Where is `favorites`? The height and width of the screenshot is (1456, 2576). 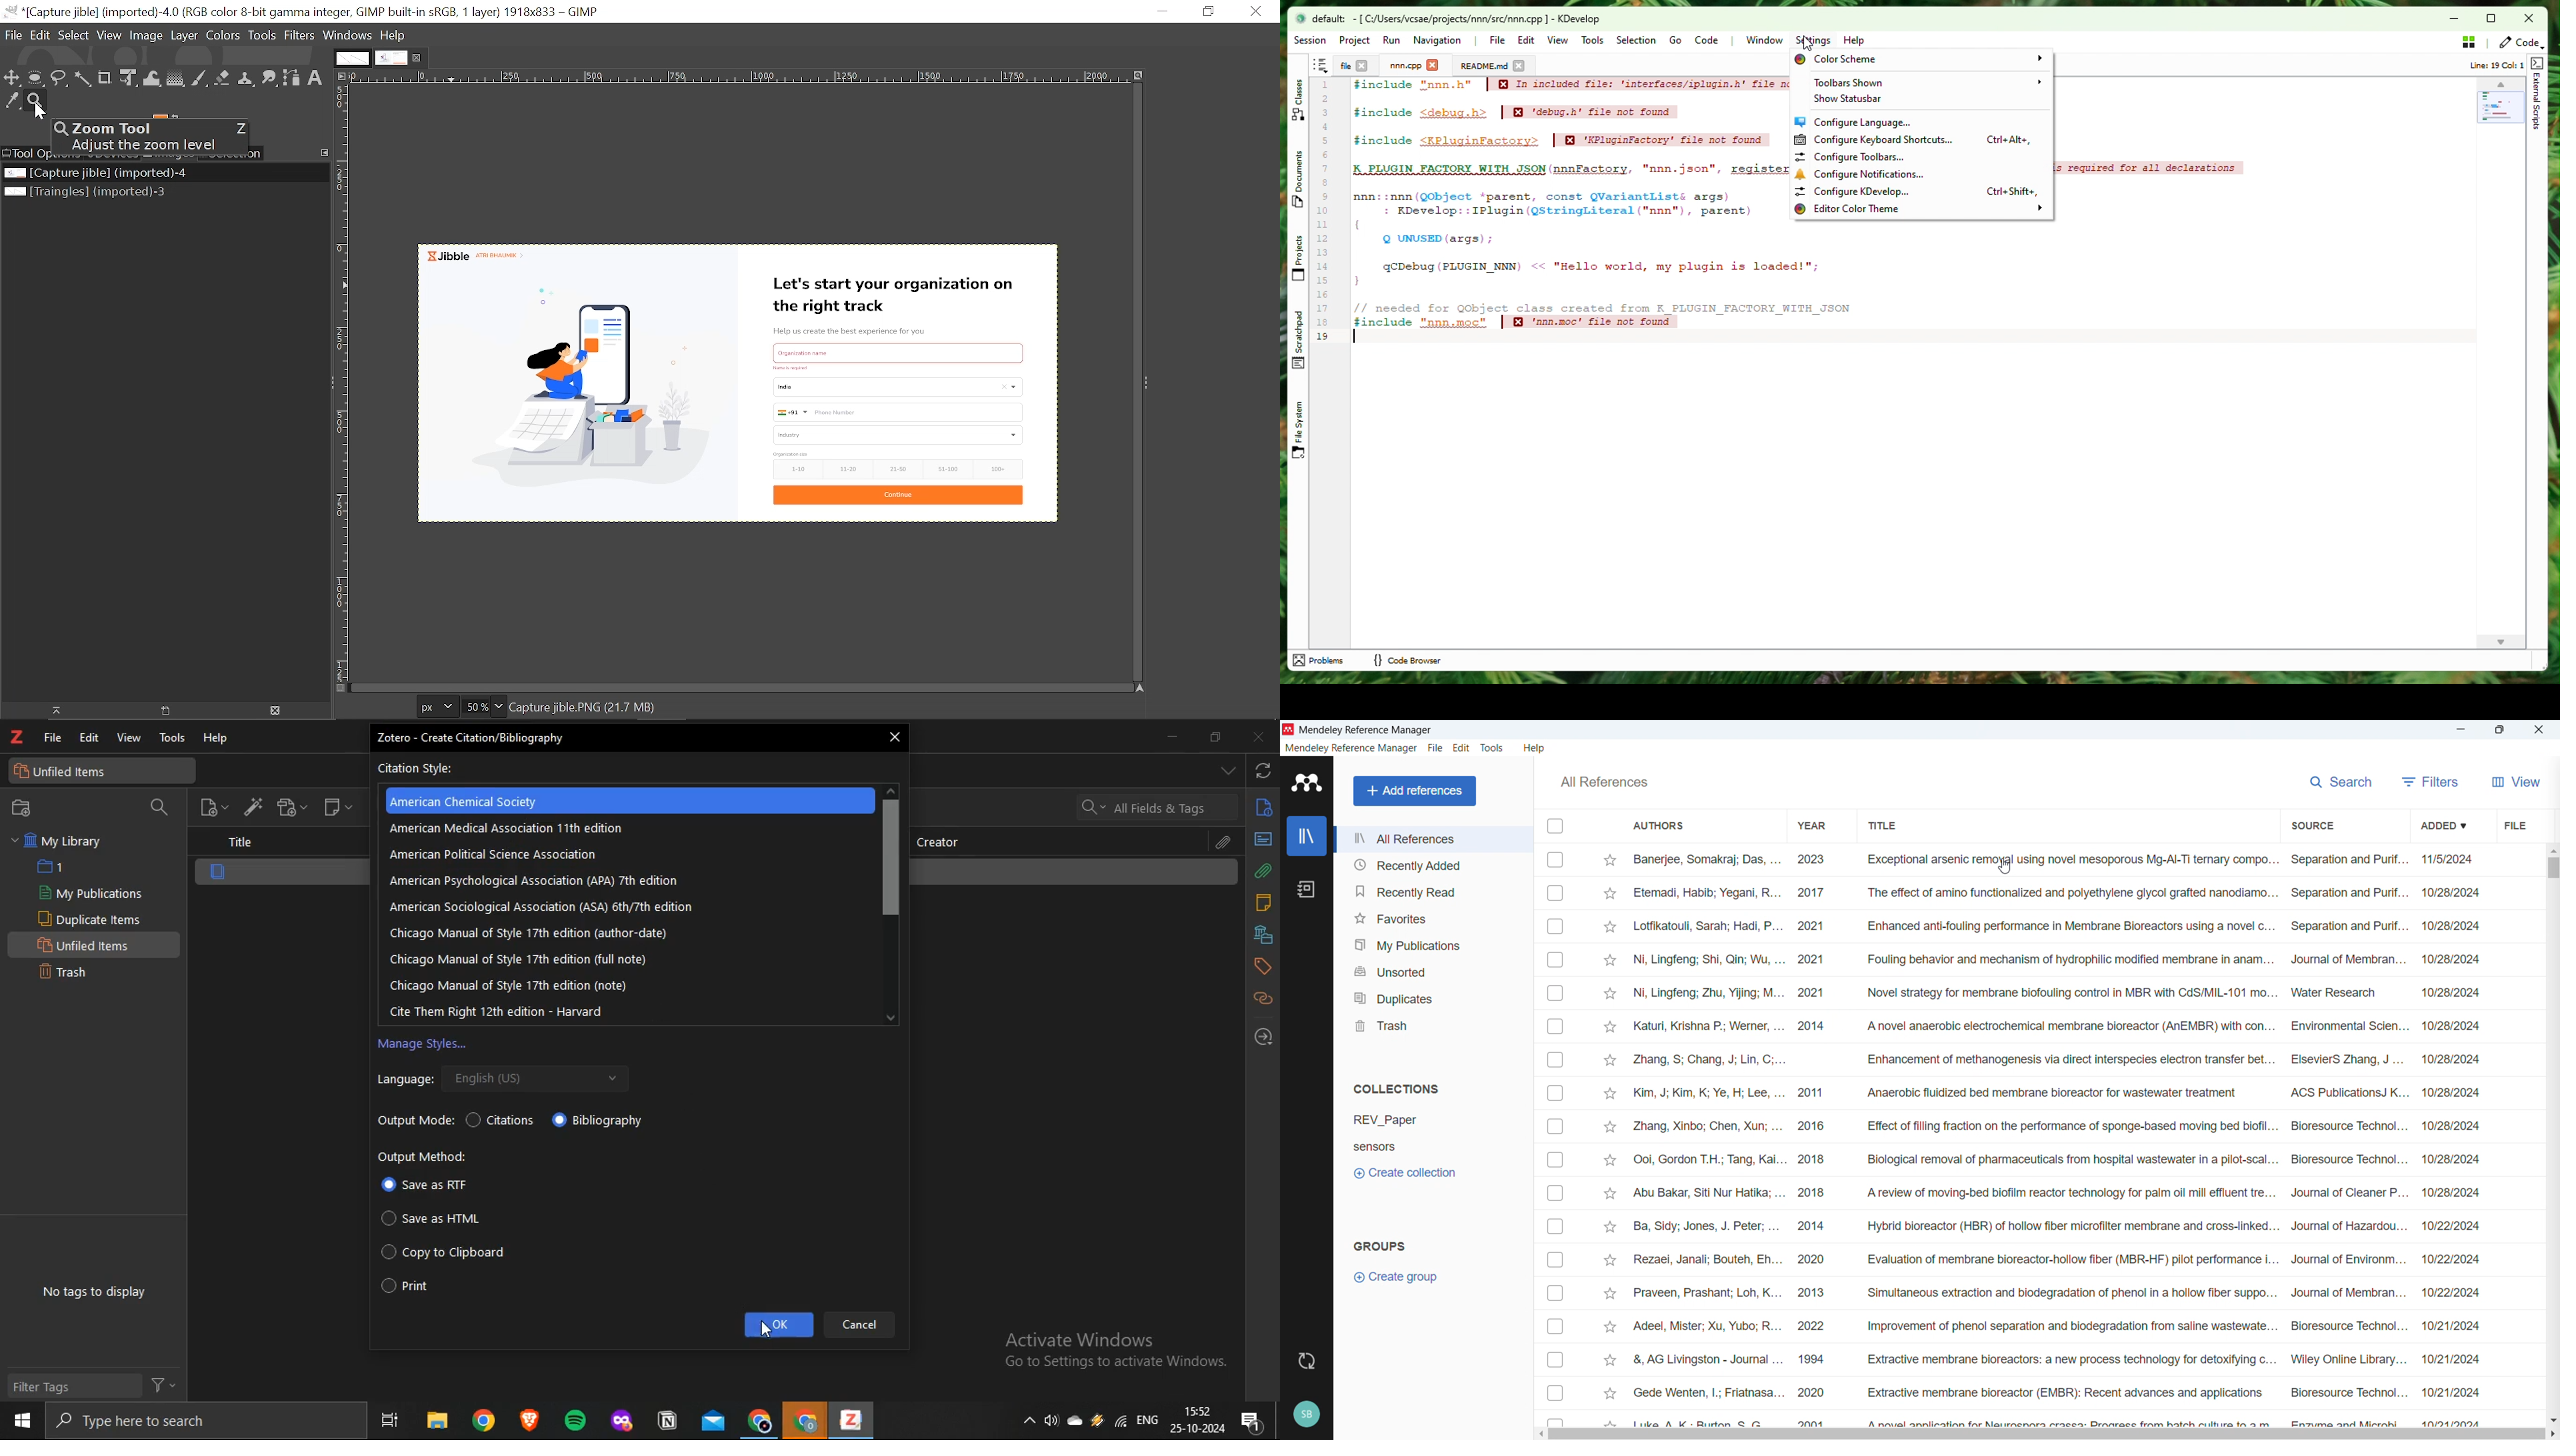 favorites is located at coordinates (1432, 917).